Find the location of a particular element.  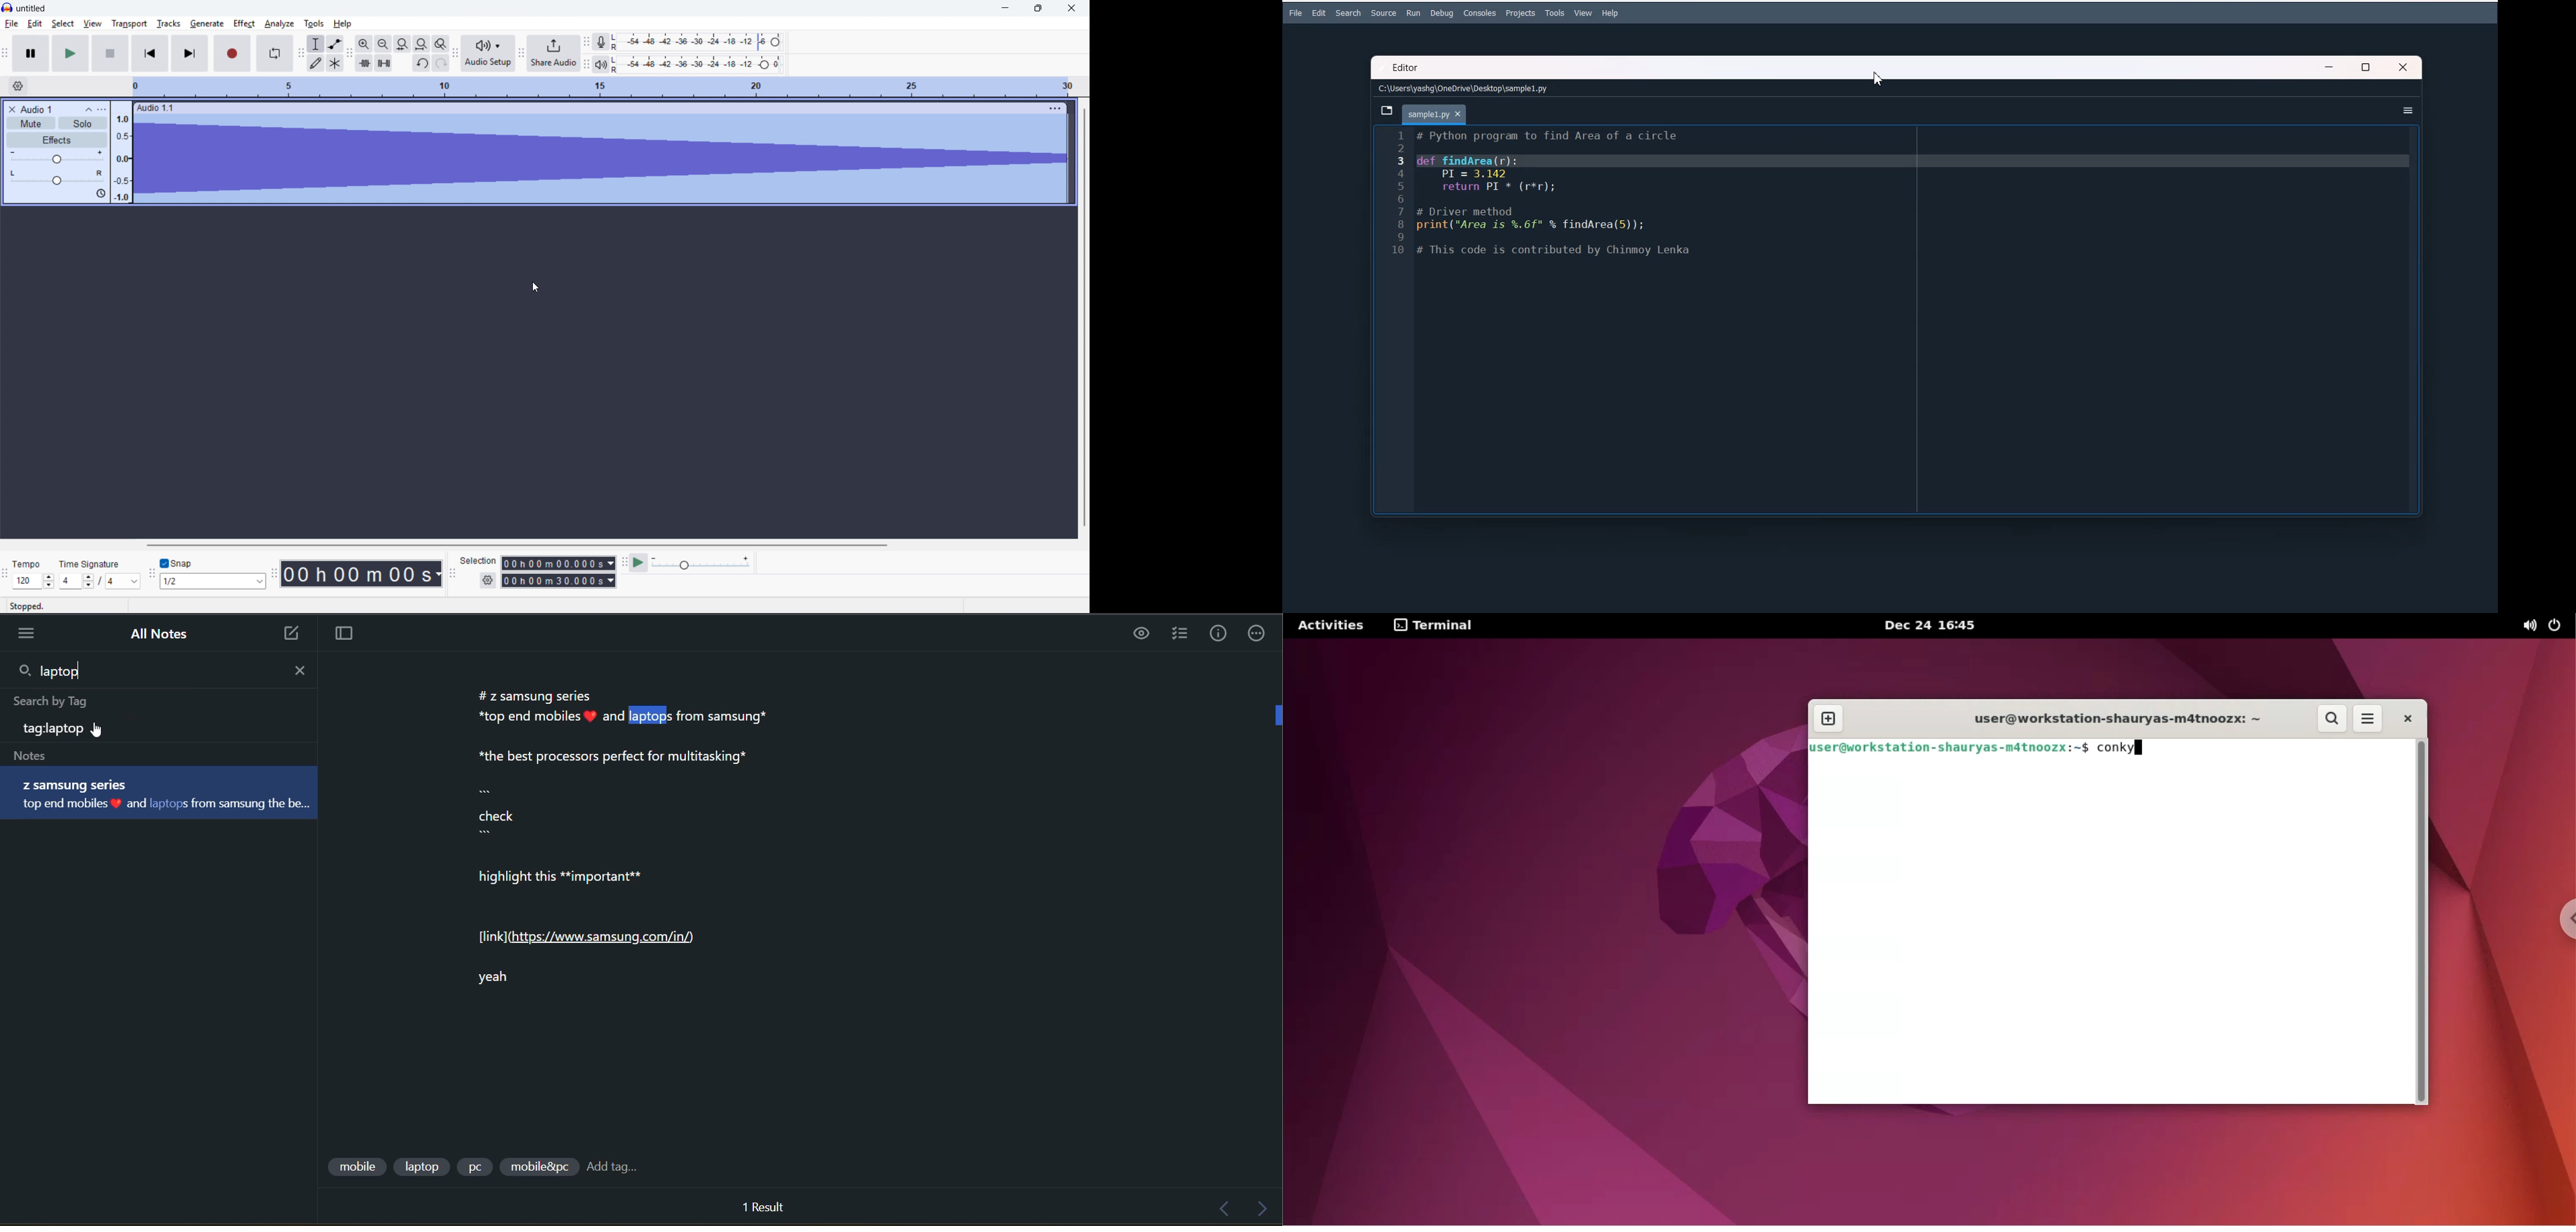

all notes is located at coordinates (161, 634).